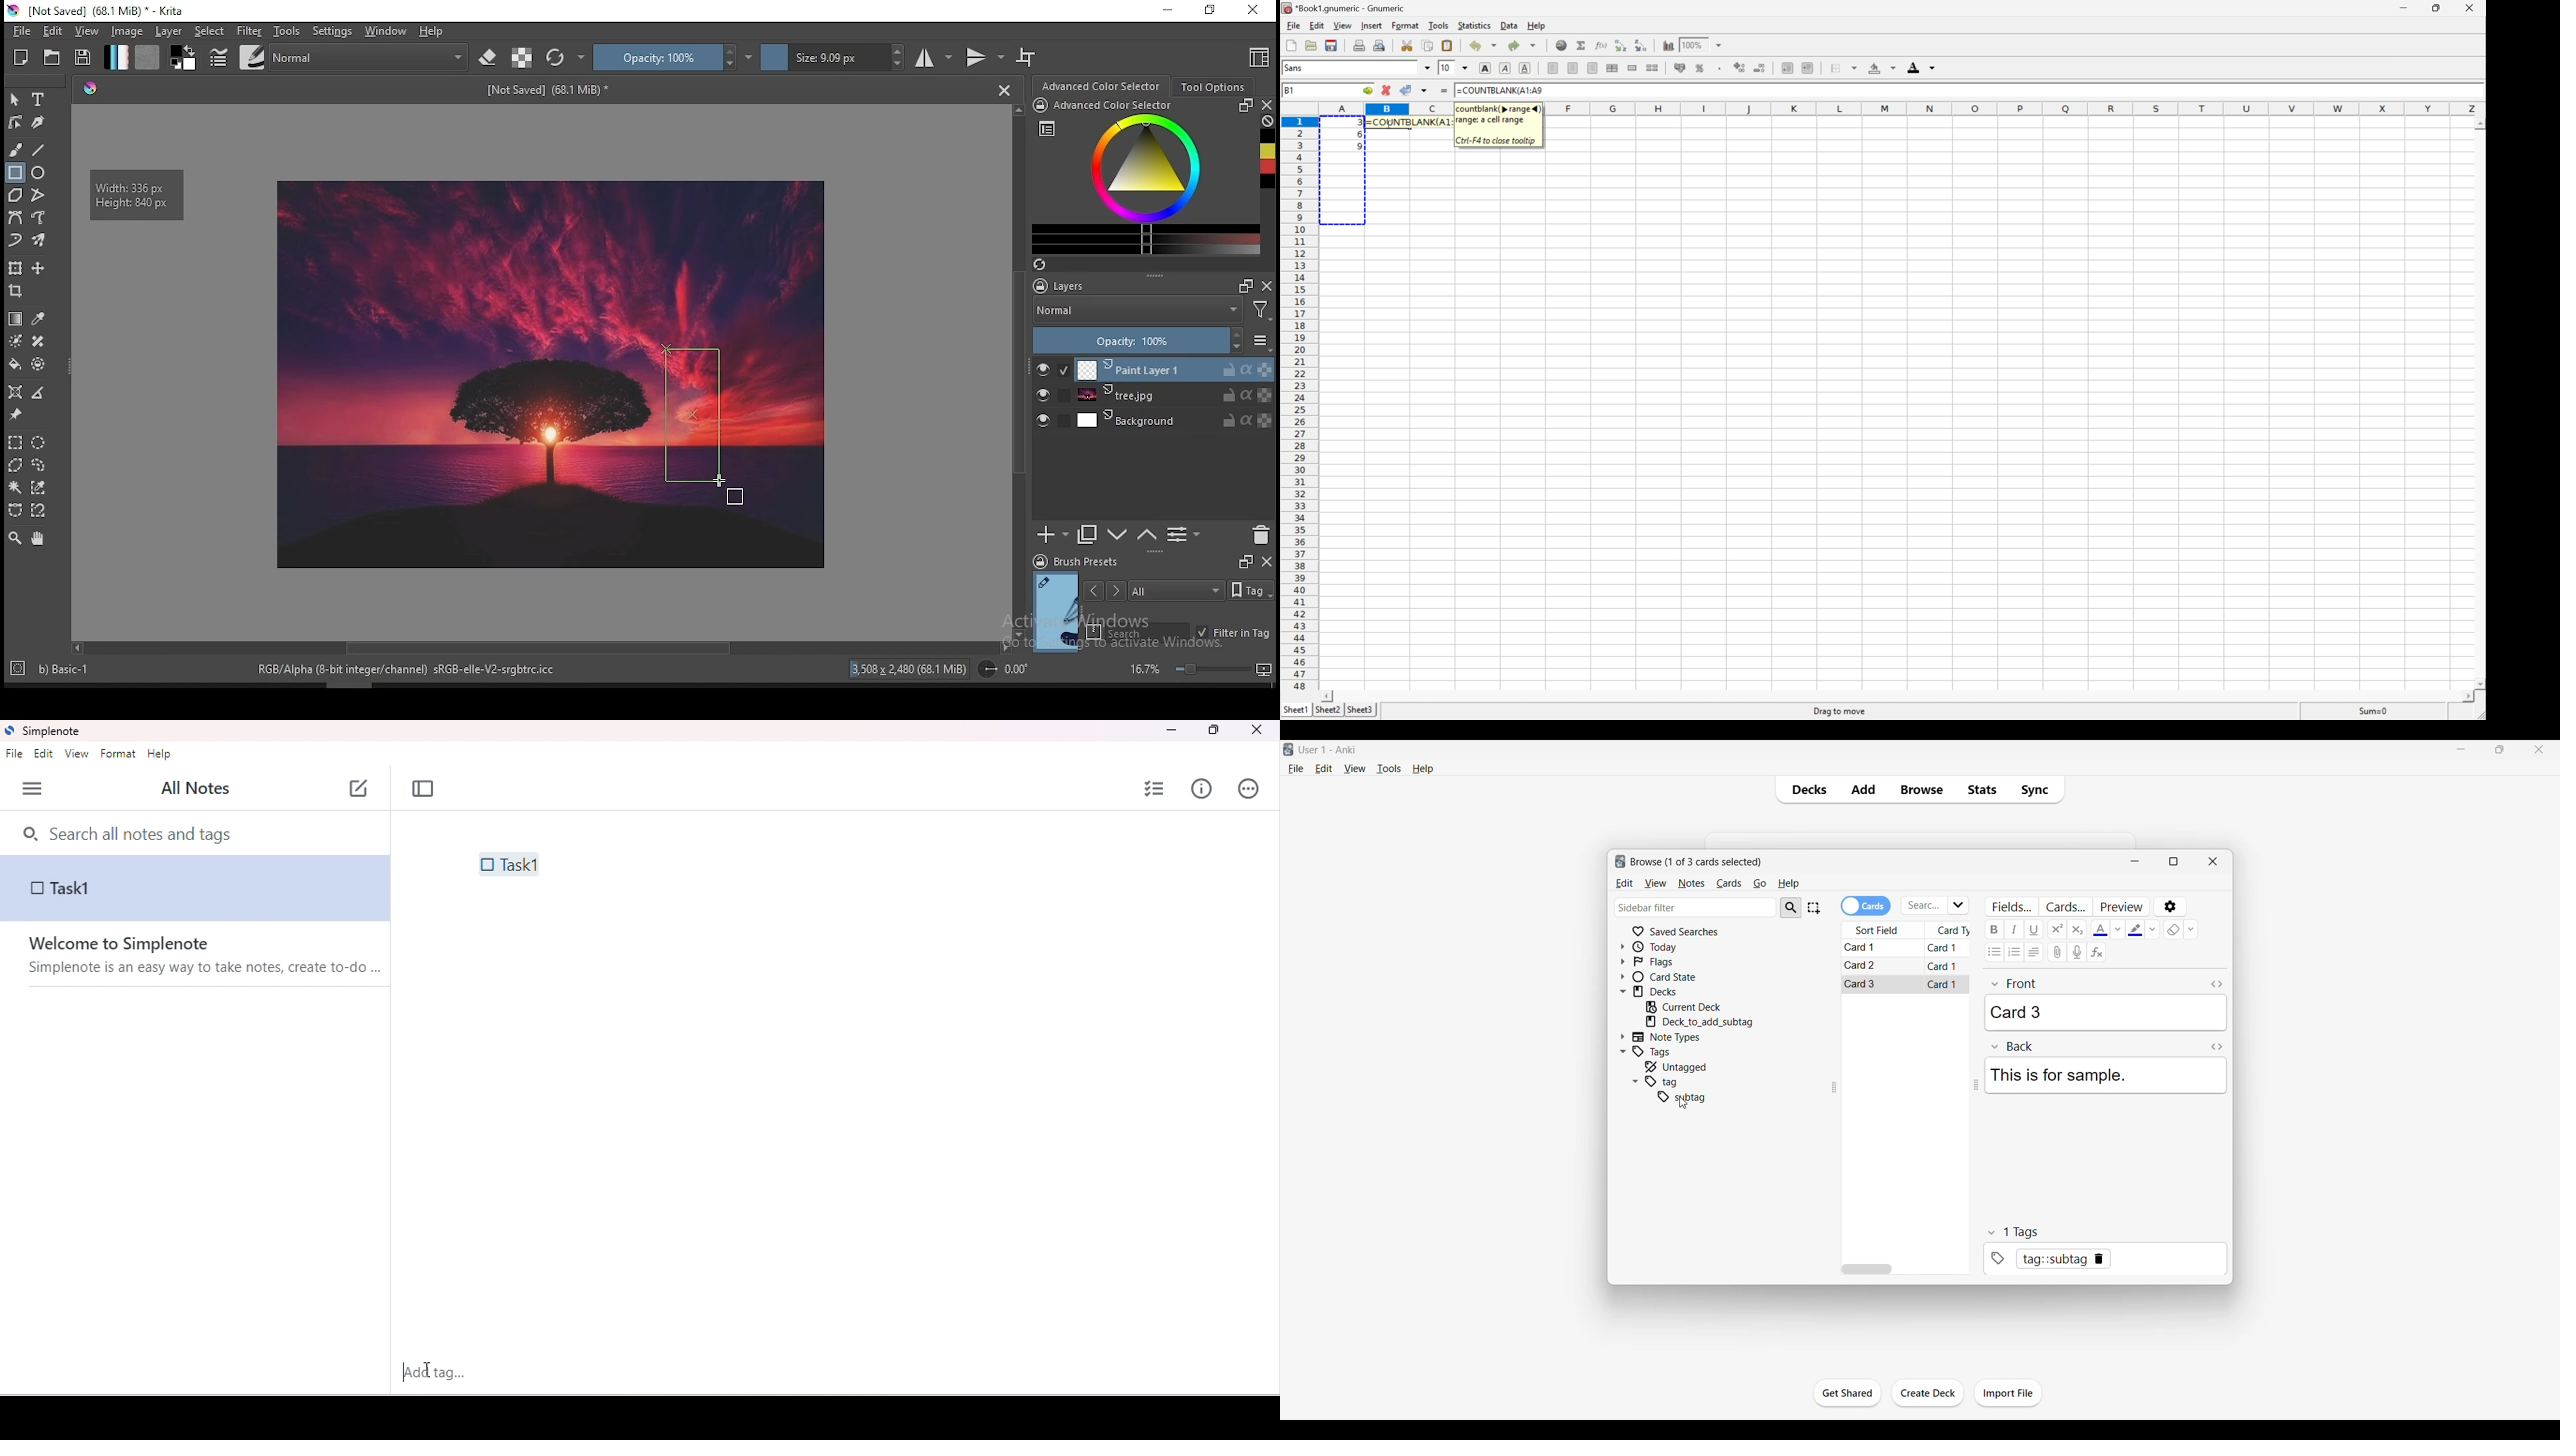  I want to click on duplicate layer, so click(1088, 536).